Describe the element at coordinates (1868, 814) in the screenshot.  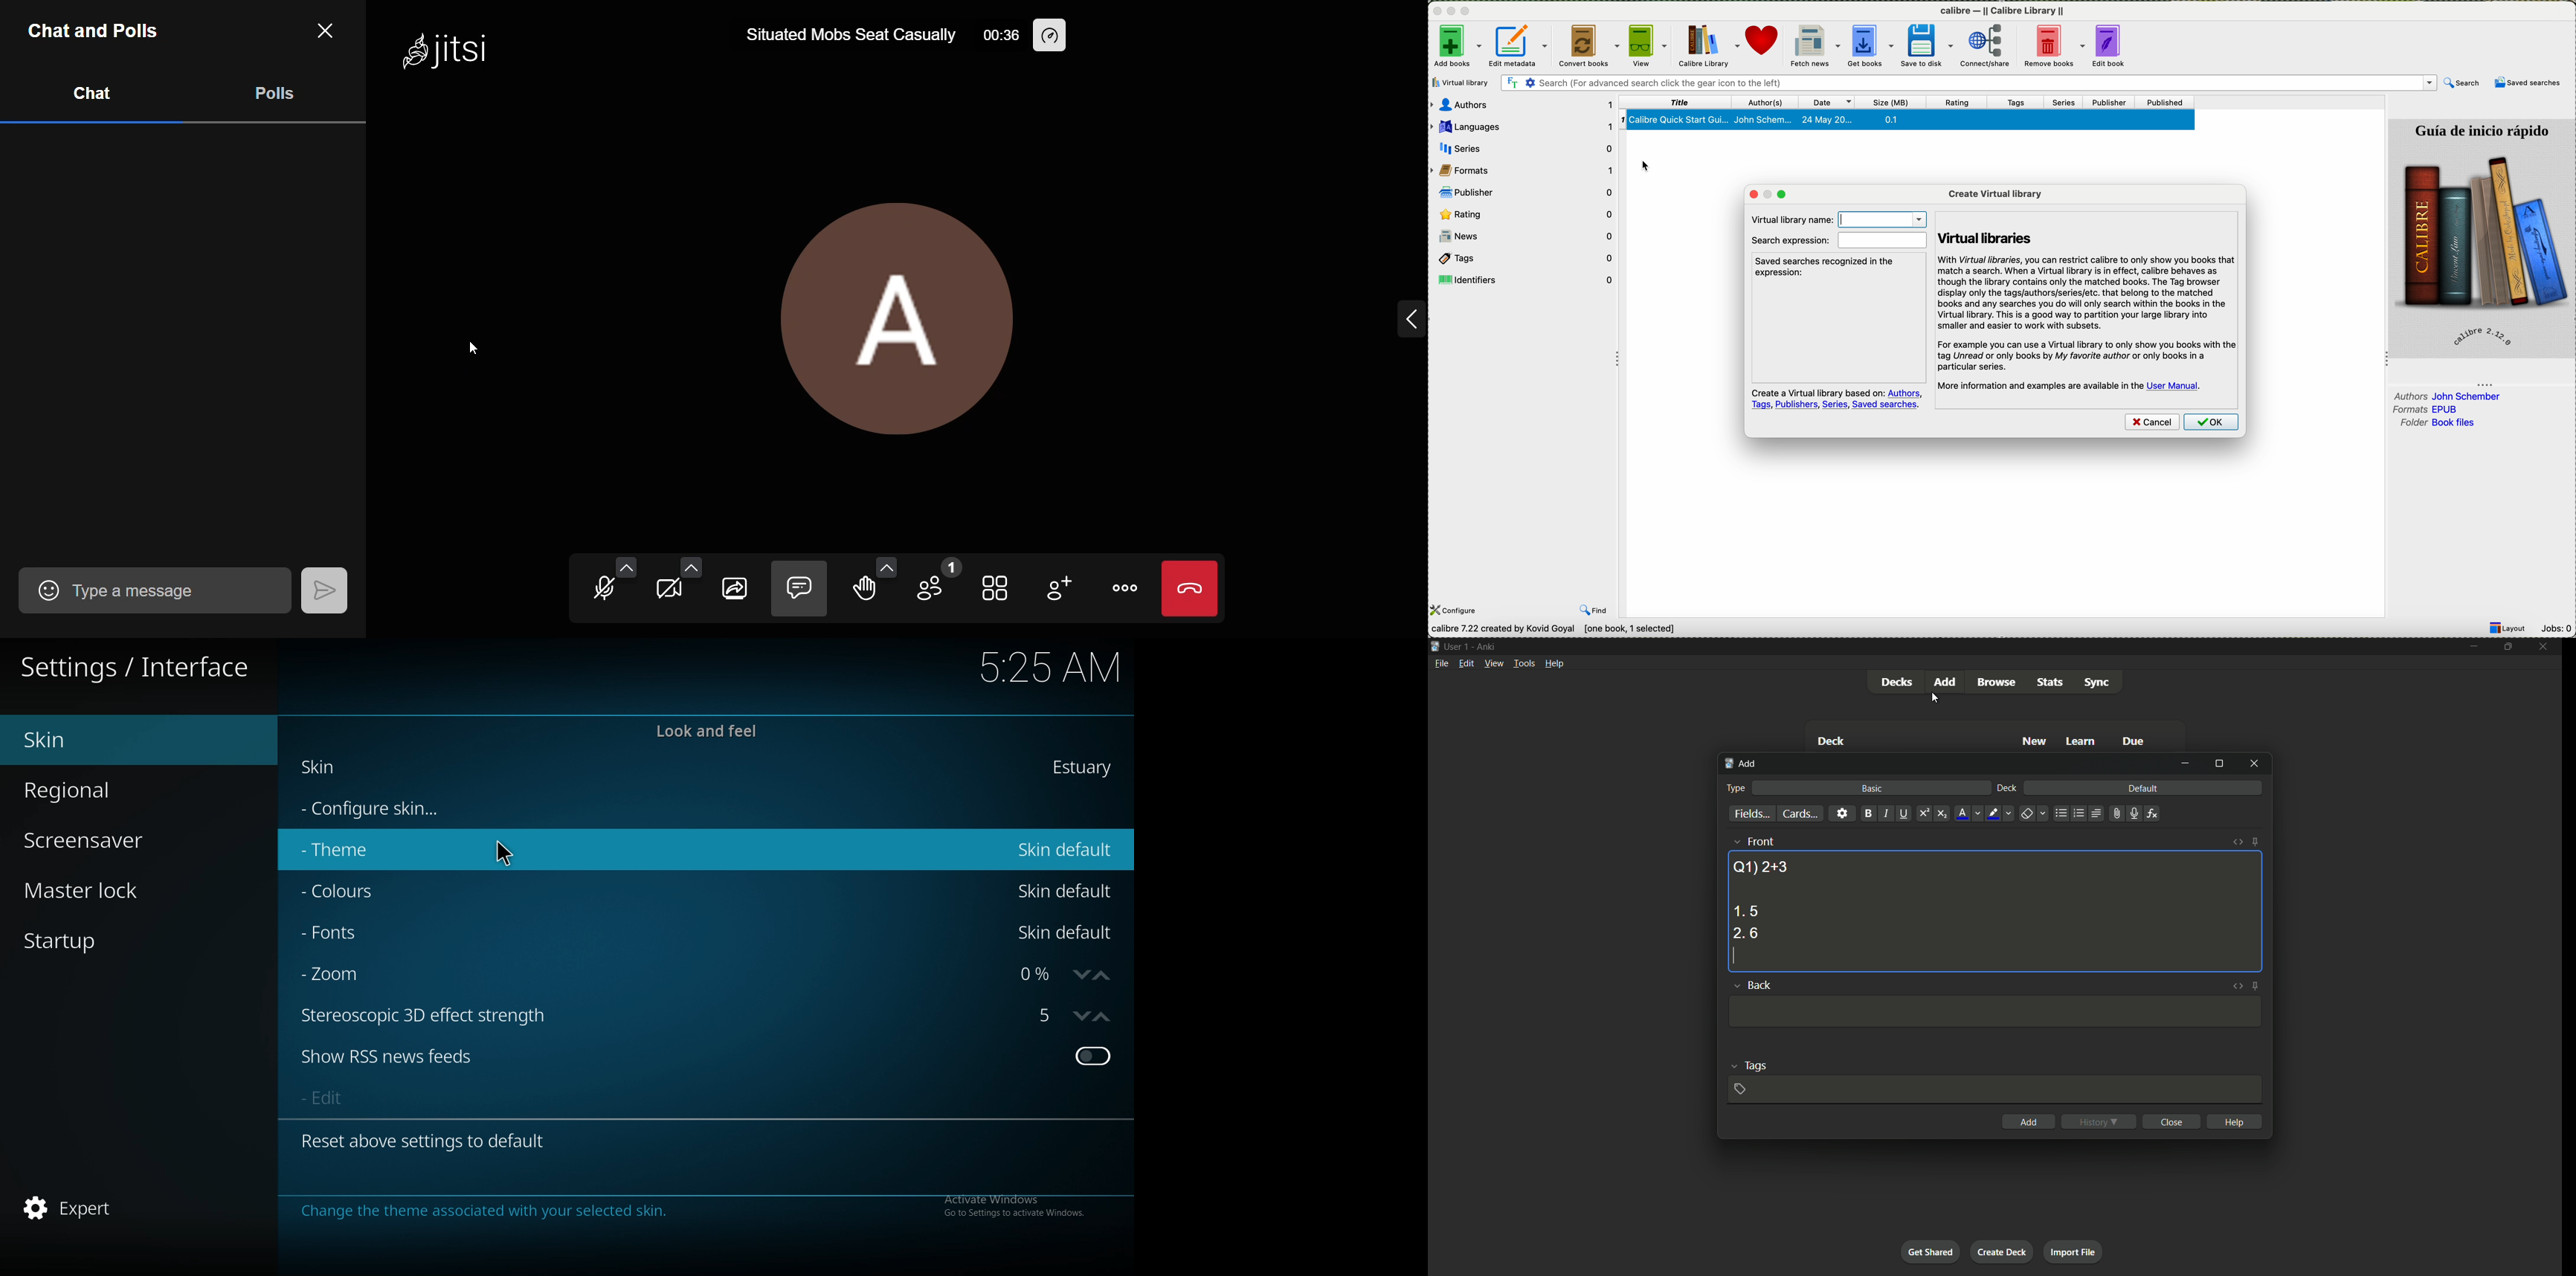
I see `bold` at that location.